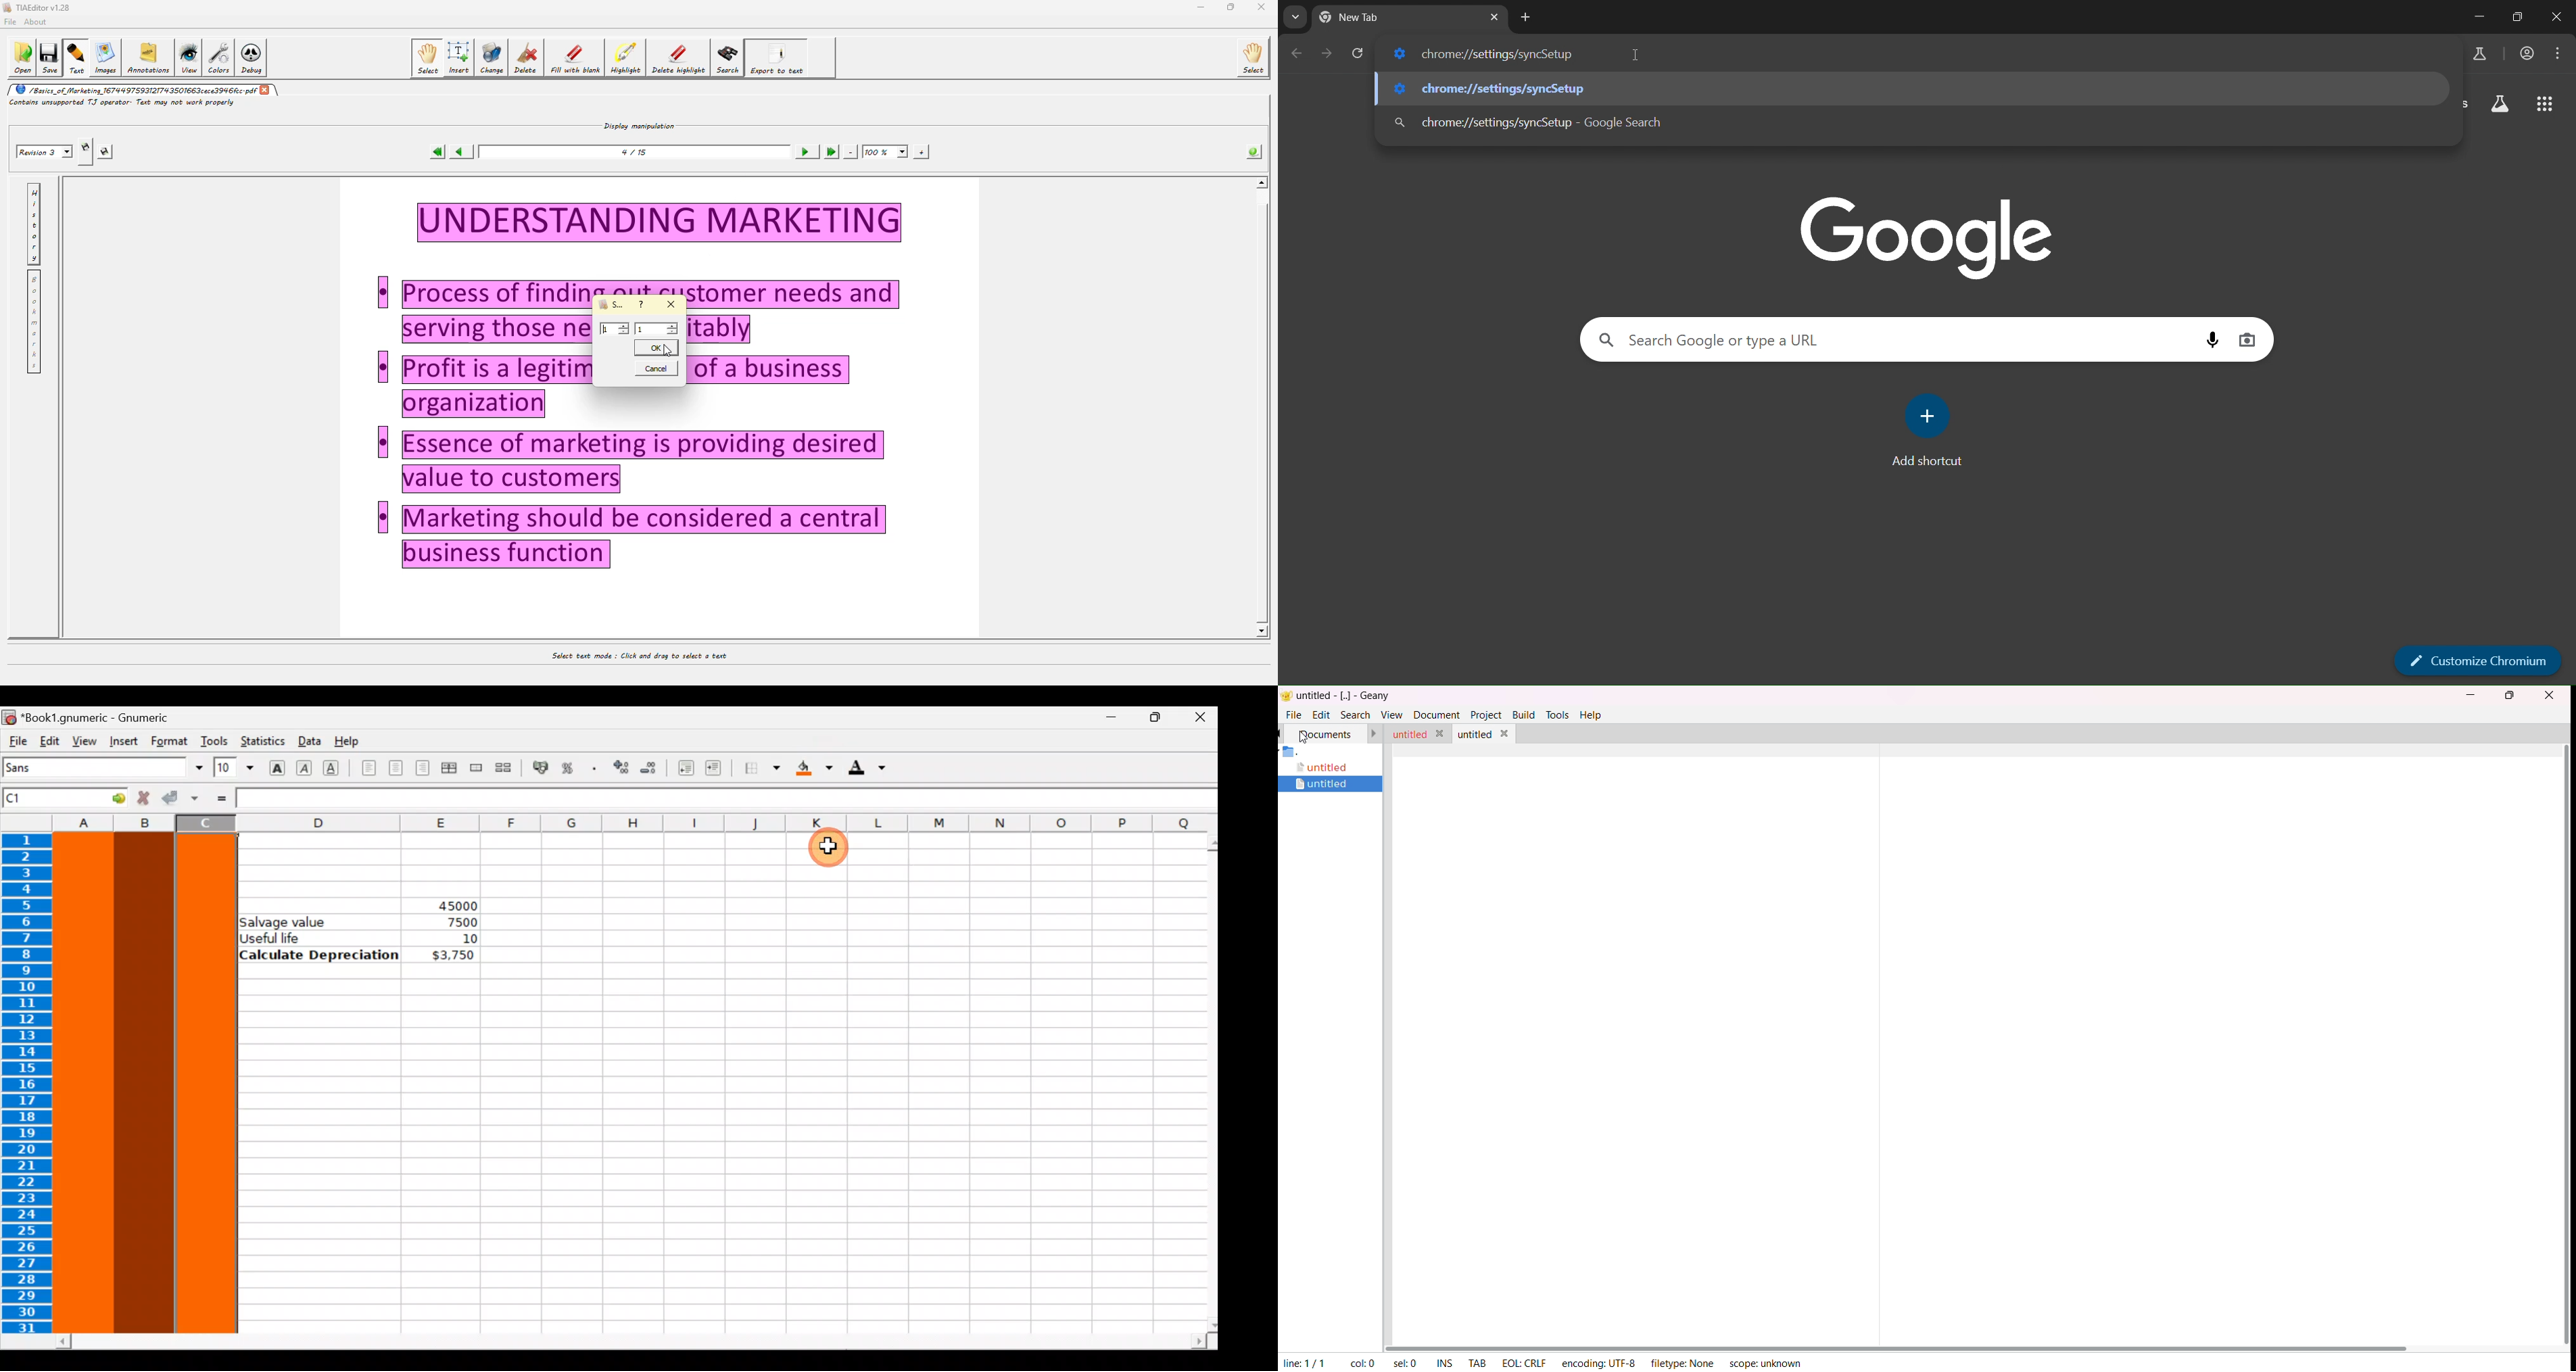 The width and height of the screenshot is (2576, 1372). I want to click on restore down, so click(2519, 18).